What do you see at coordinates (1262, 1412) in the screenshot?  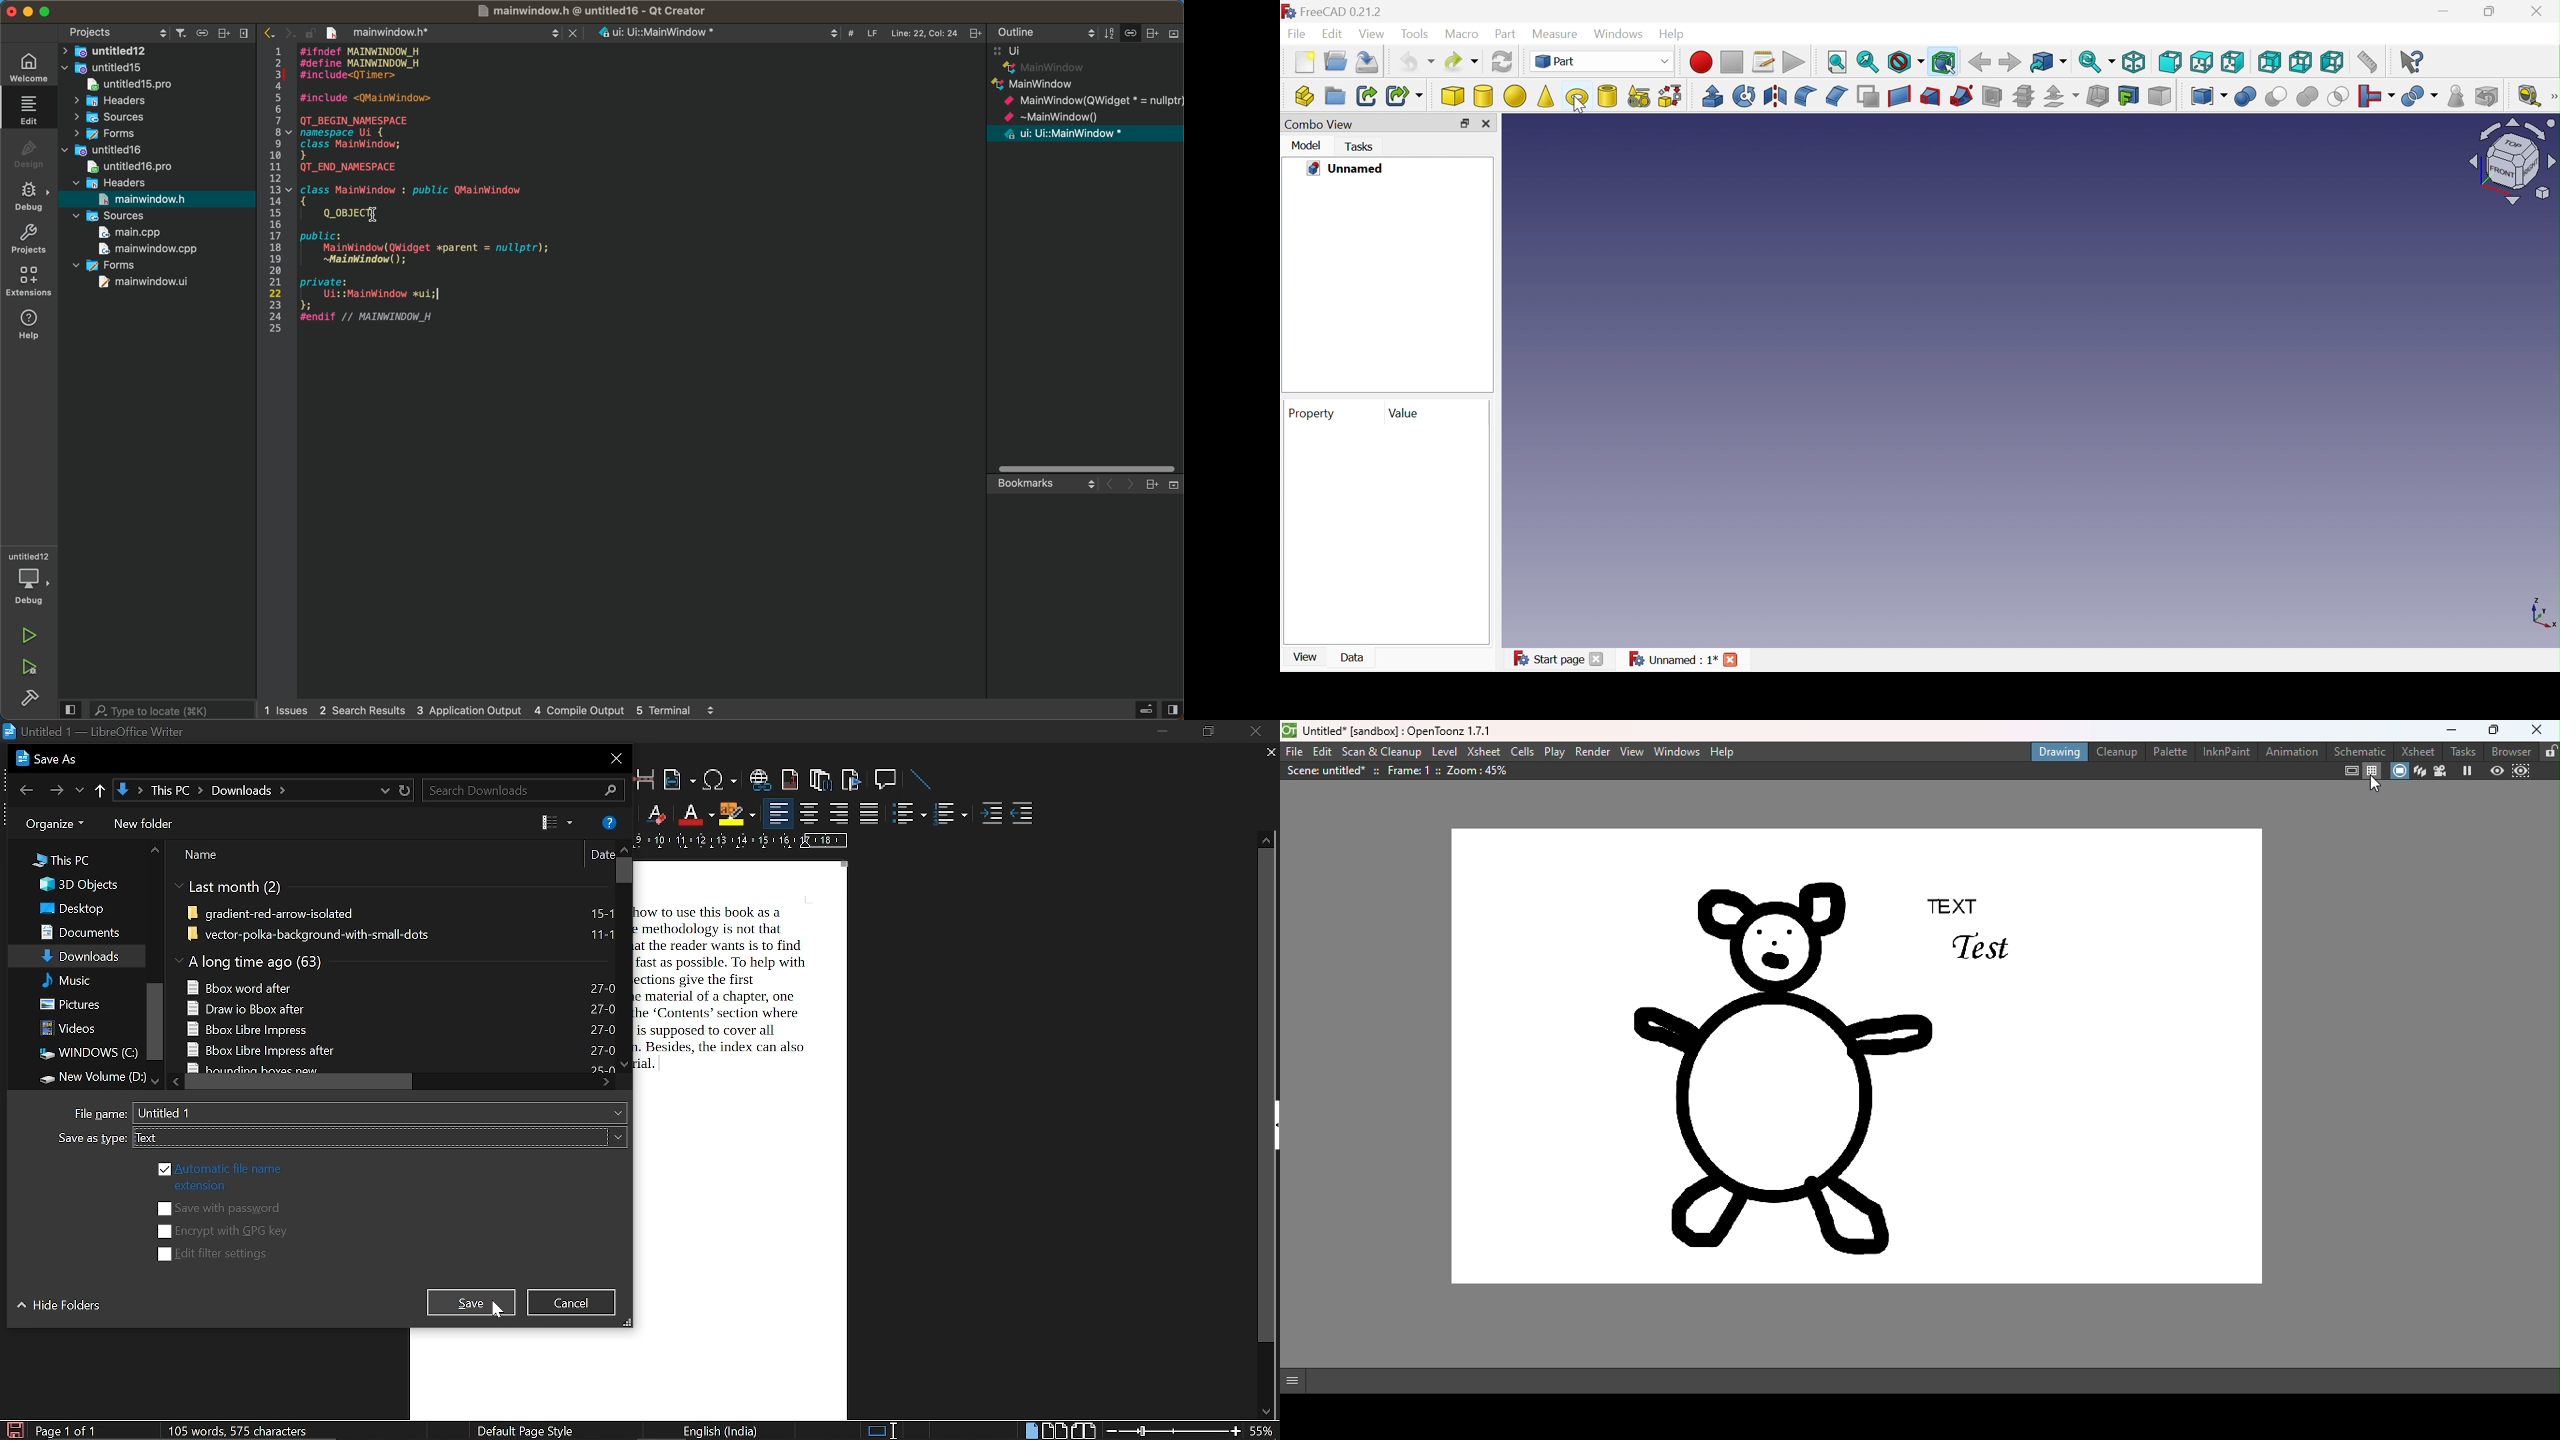 I see `move down` at bounding box center [1262, 1412].